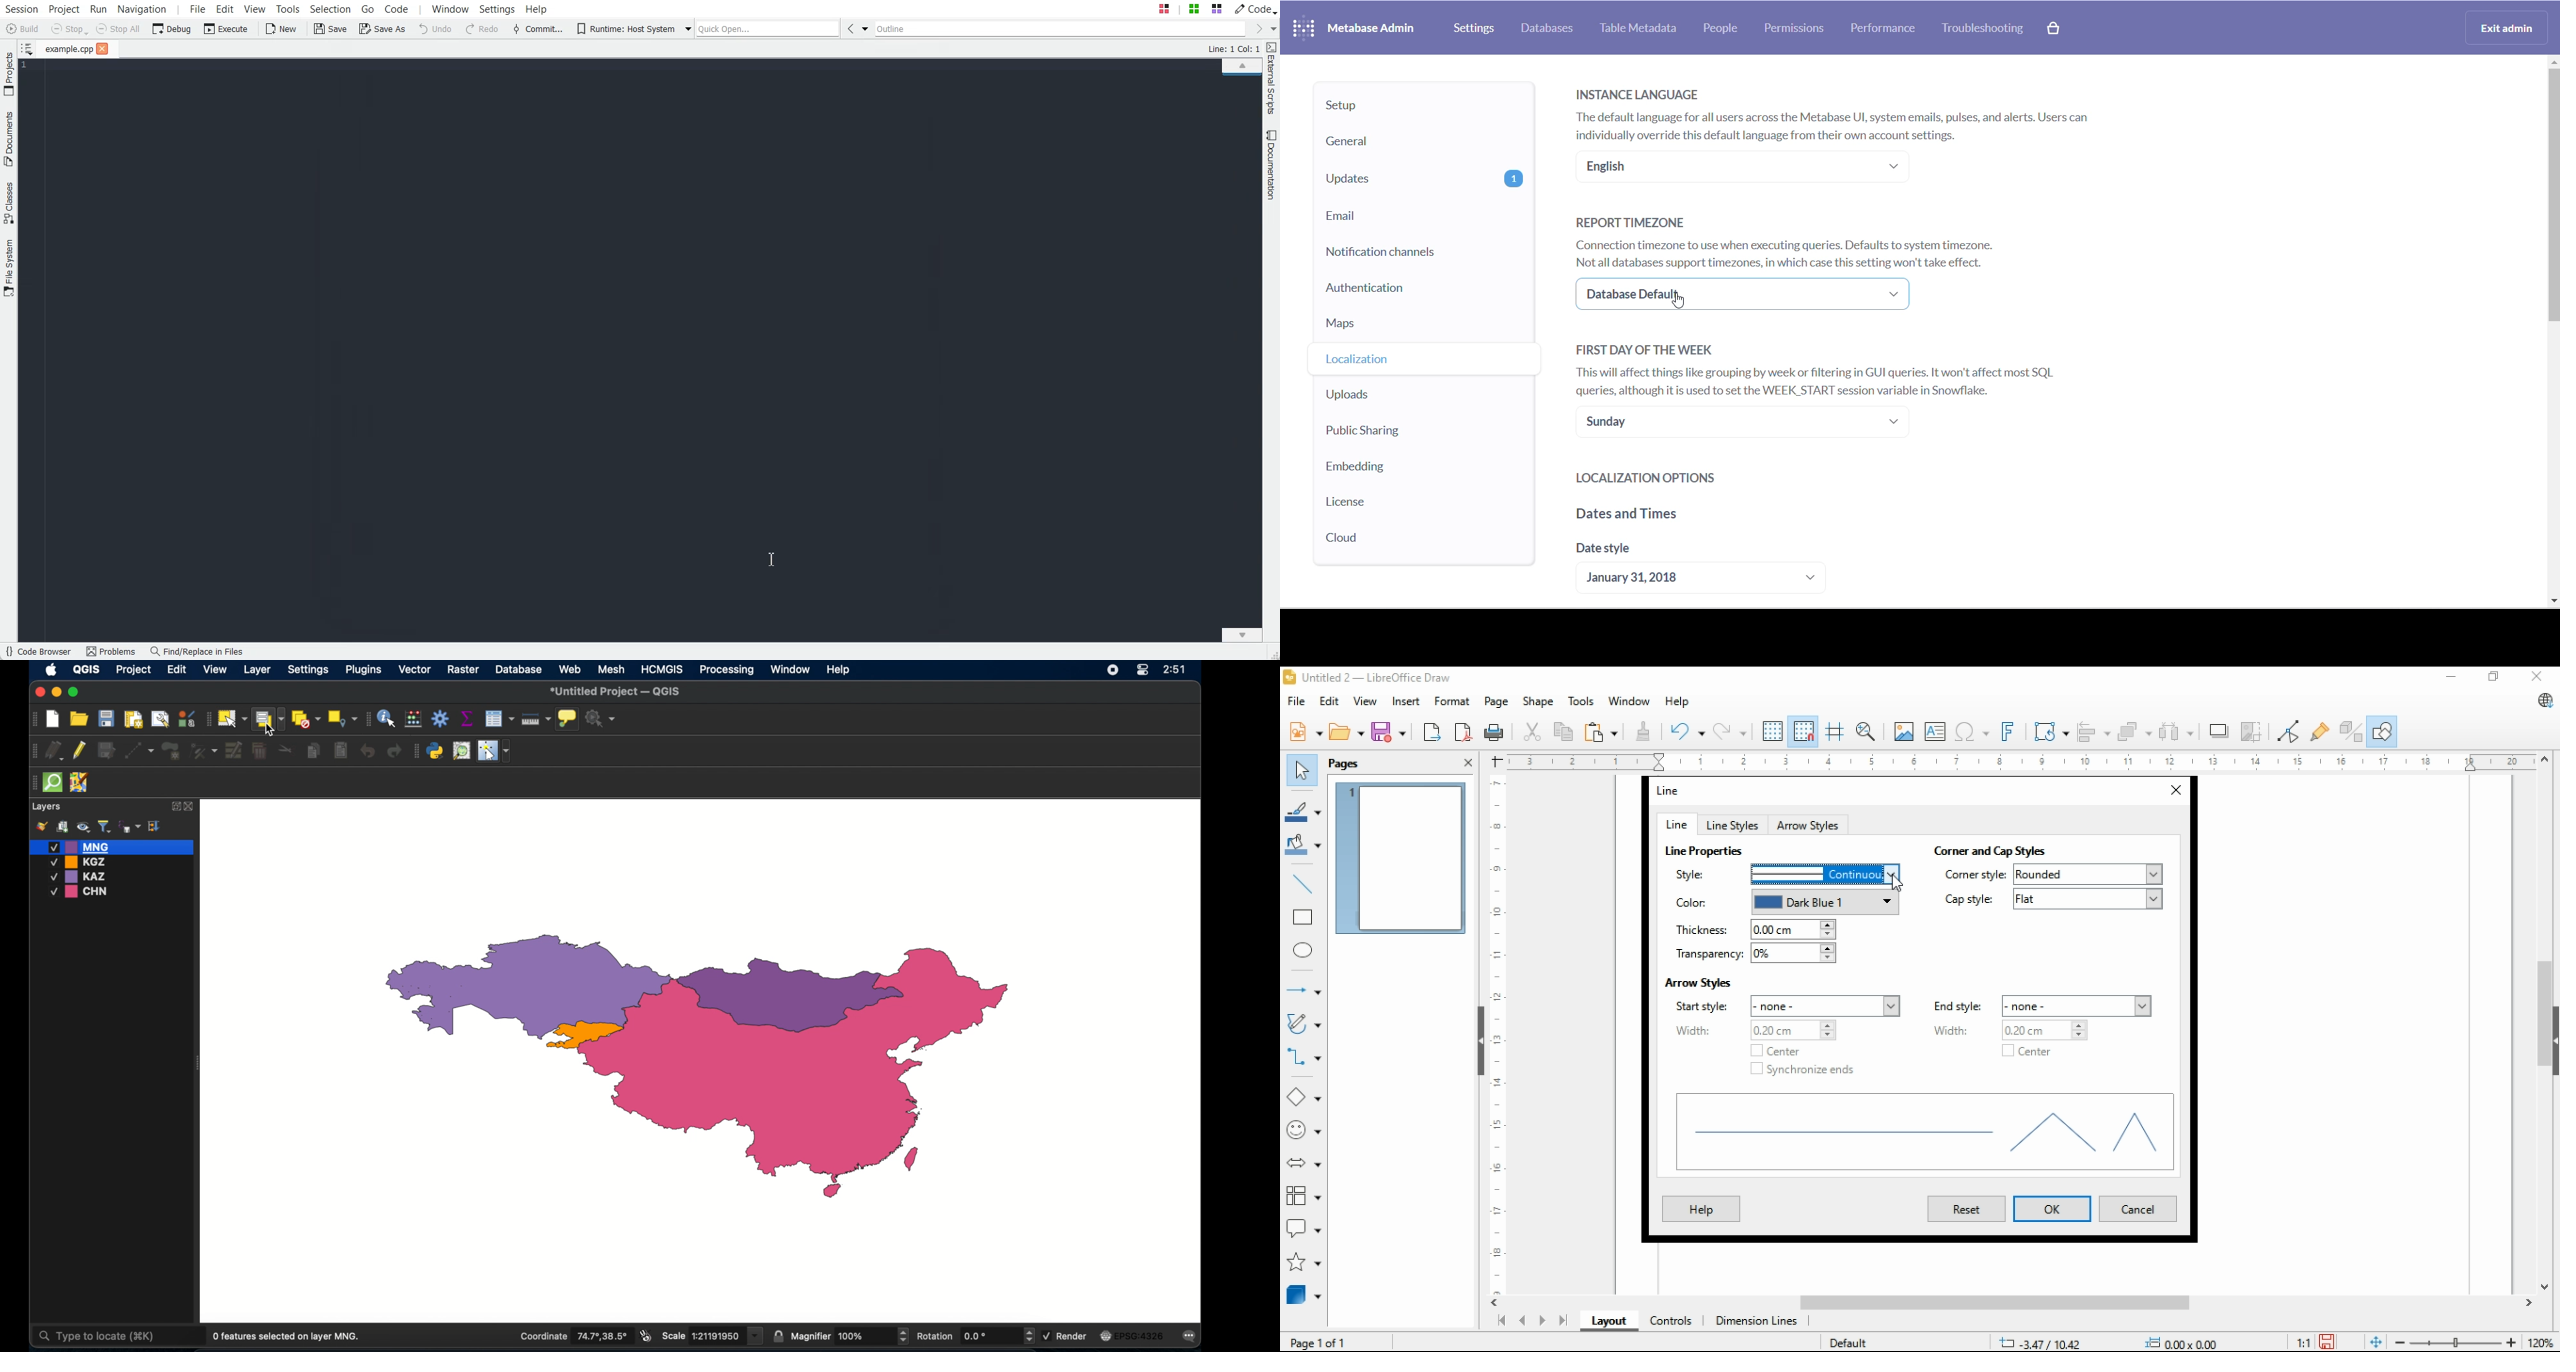  I want to click on select at least three objects to distribute, so click(2176, 732).